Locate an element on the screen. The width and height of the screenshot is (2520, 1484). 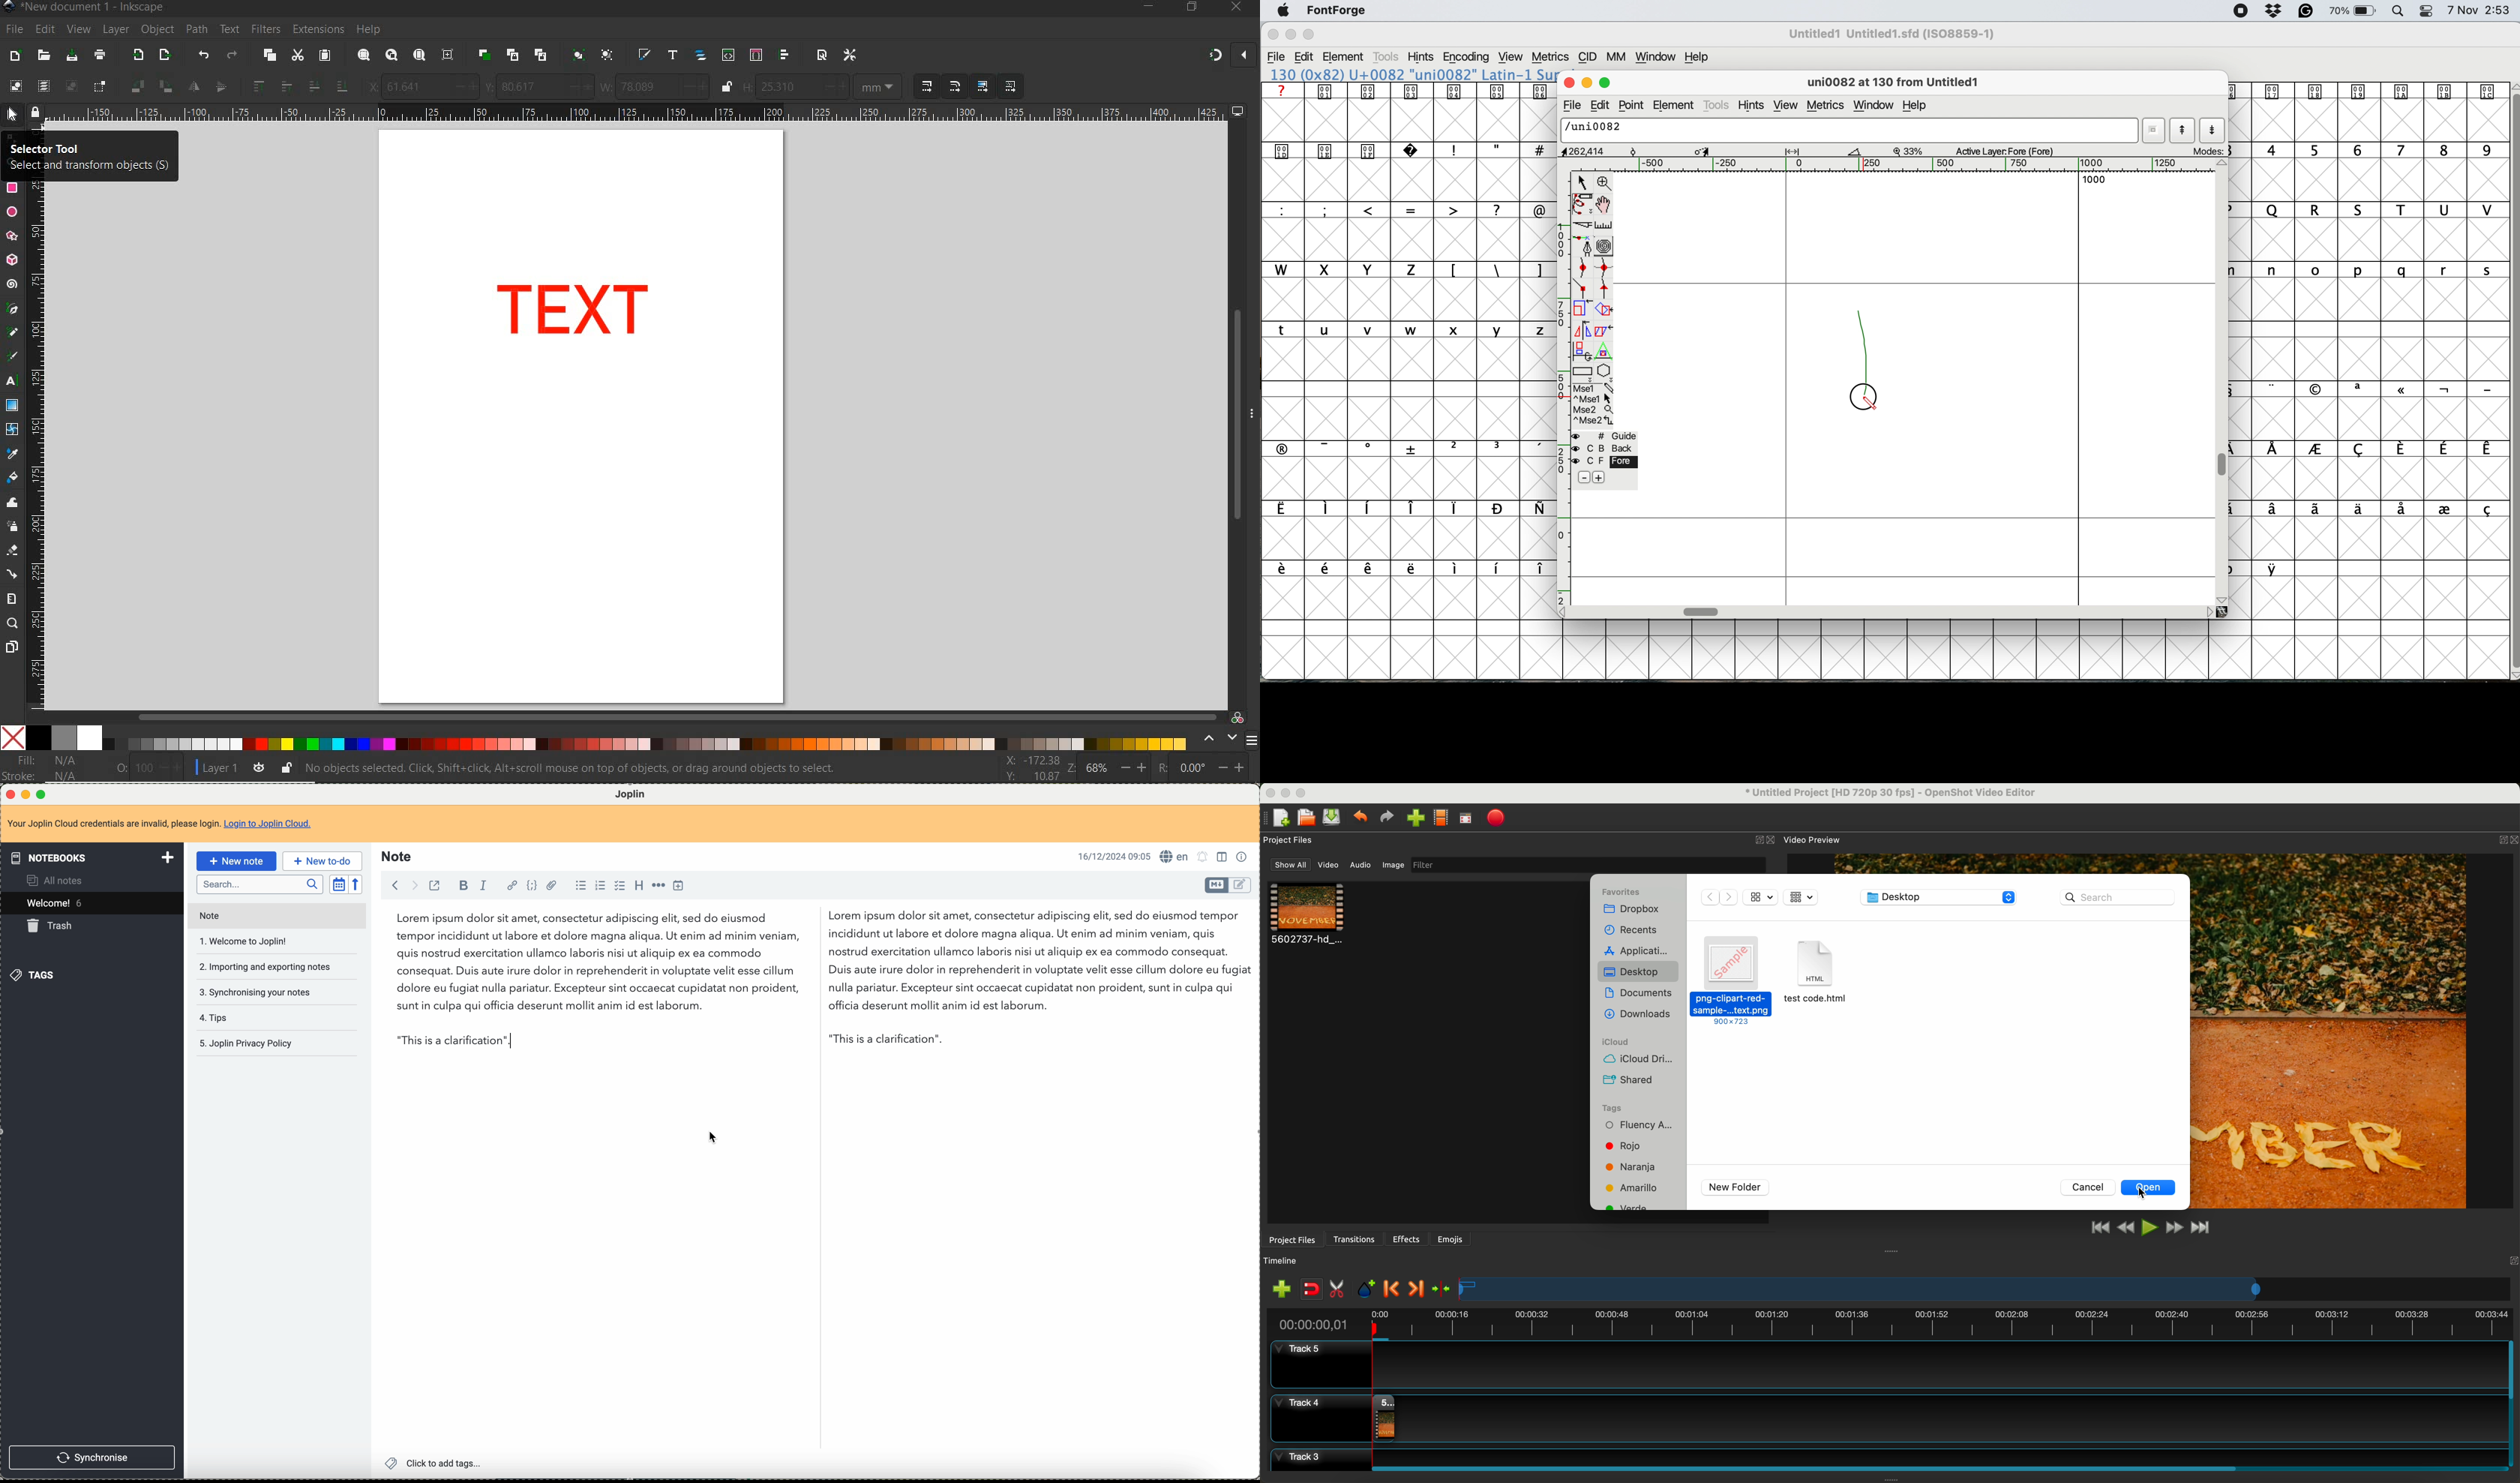
notebooks is located at coordinates (89, 857).